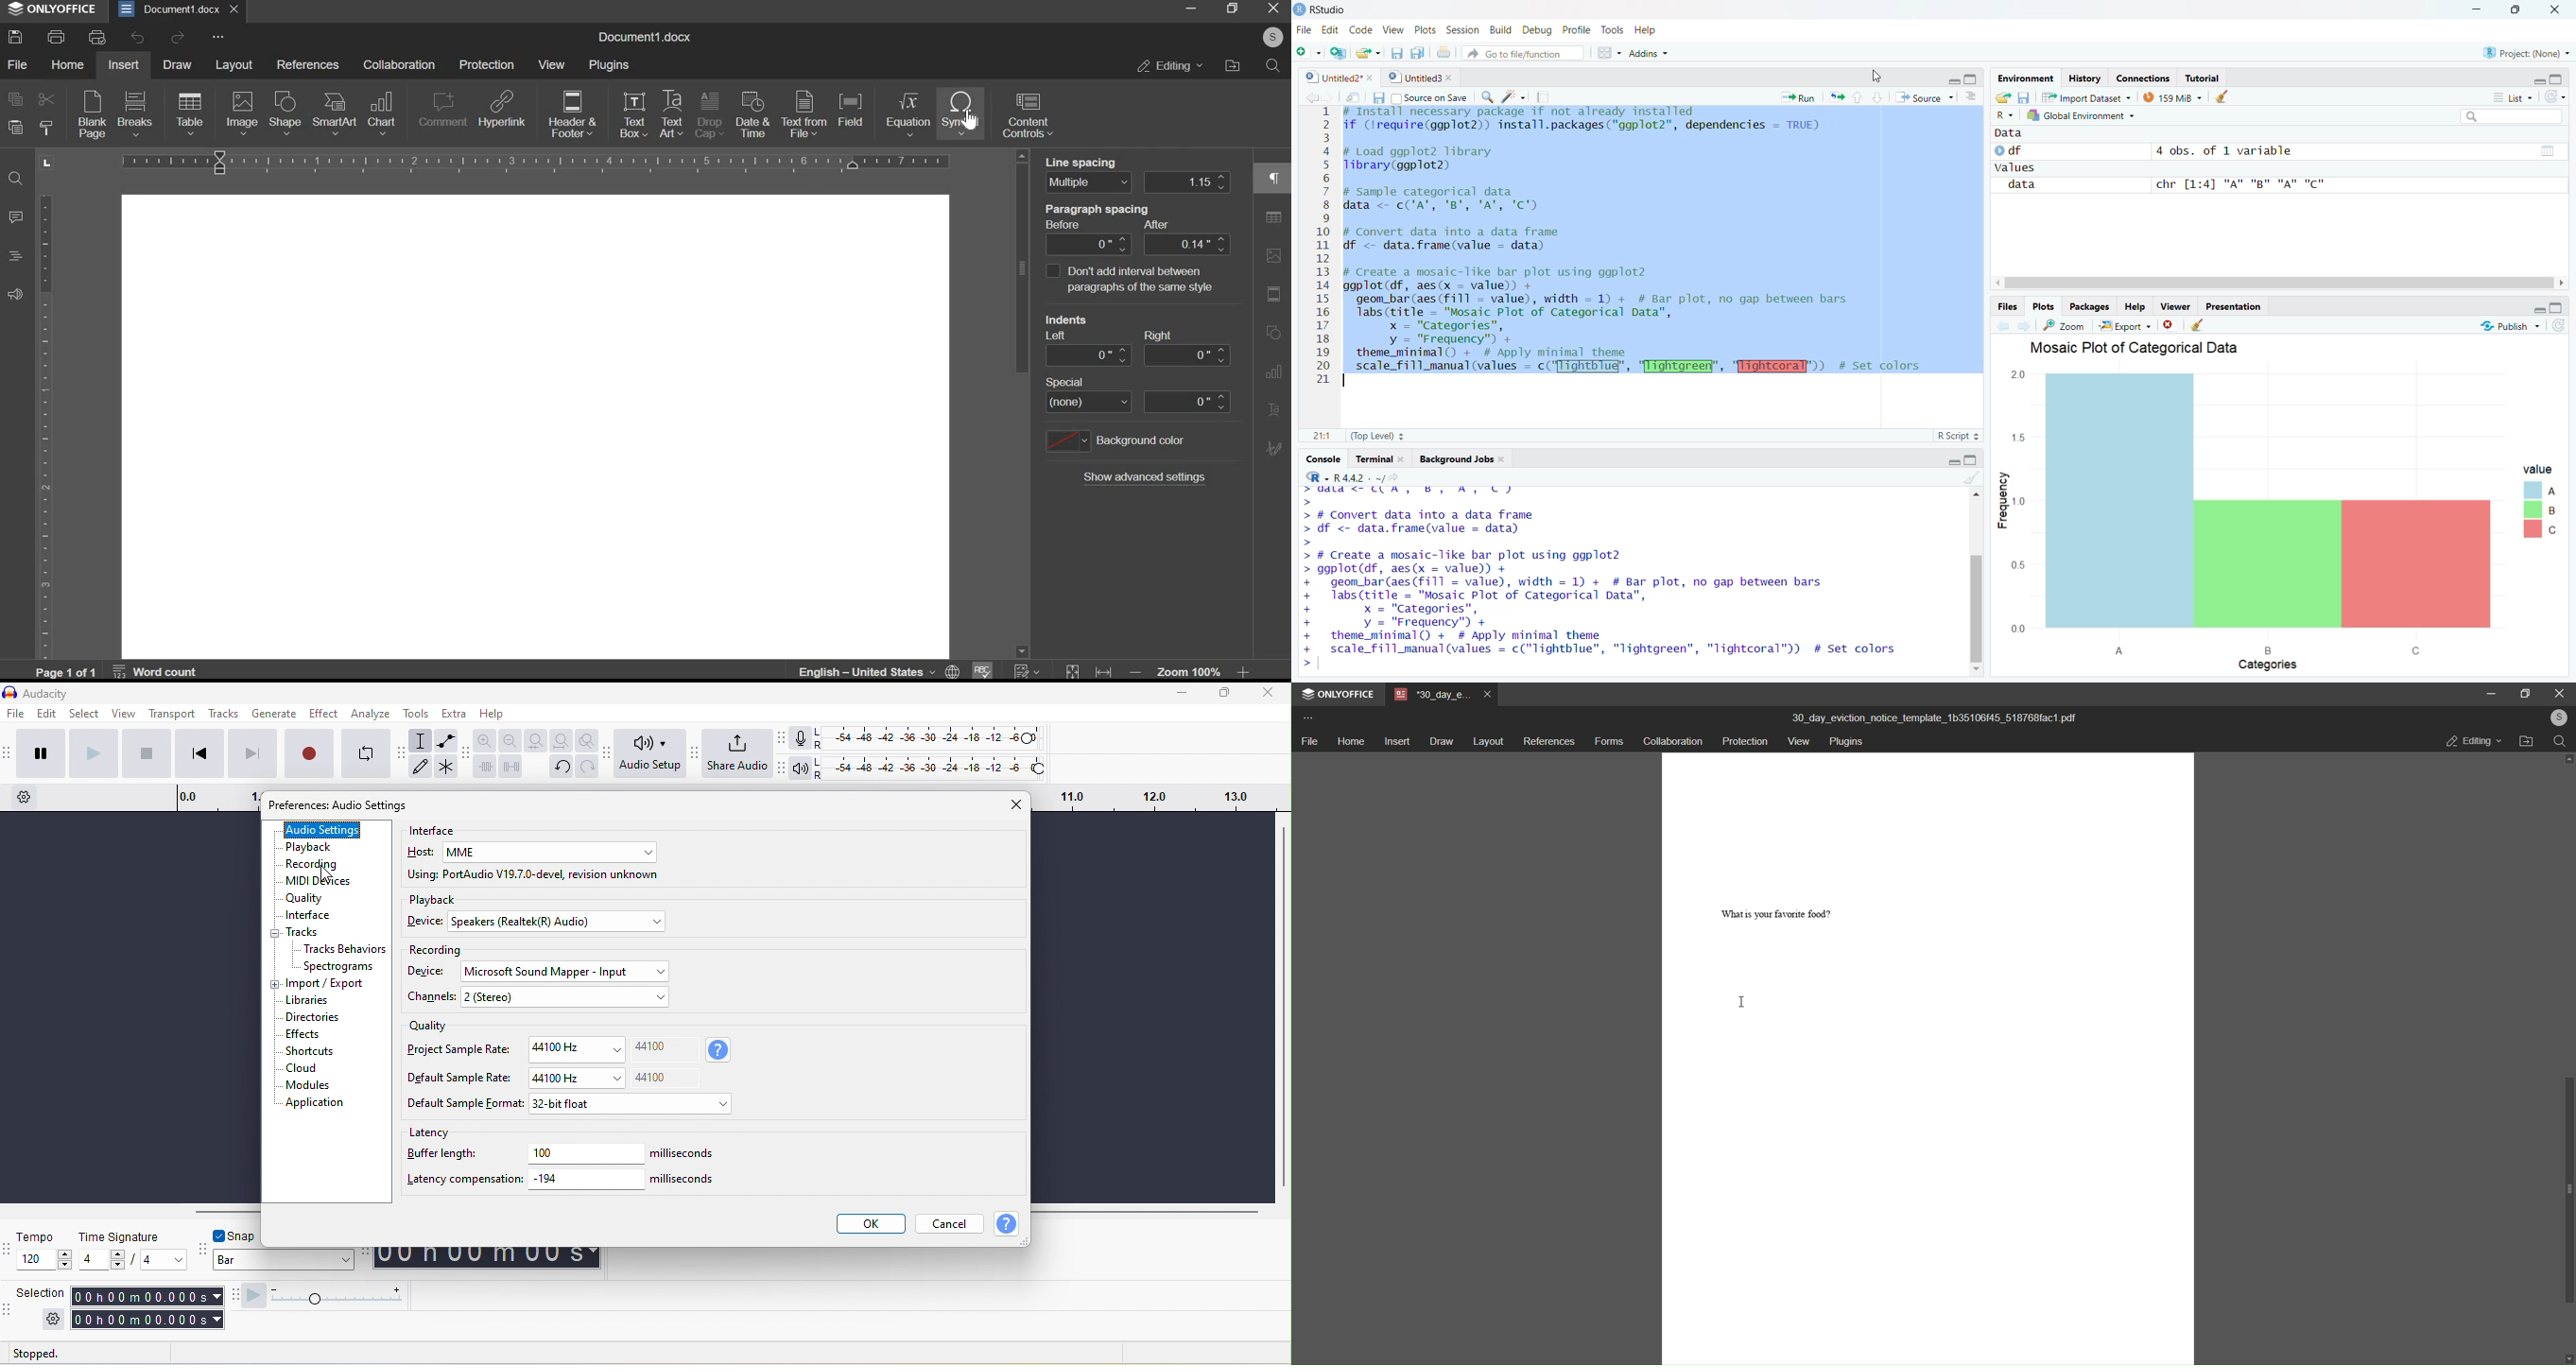  Describe the element at coordinates (1857, 98) in the screenshot. I see `Up` at that location.